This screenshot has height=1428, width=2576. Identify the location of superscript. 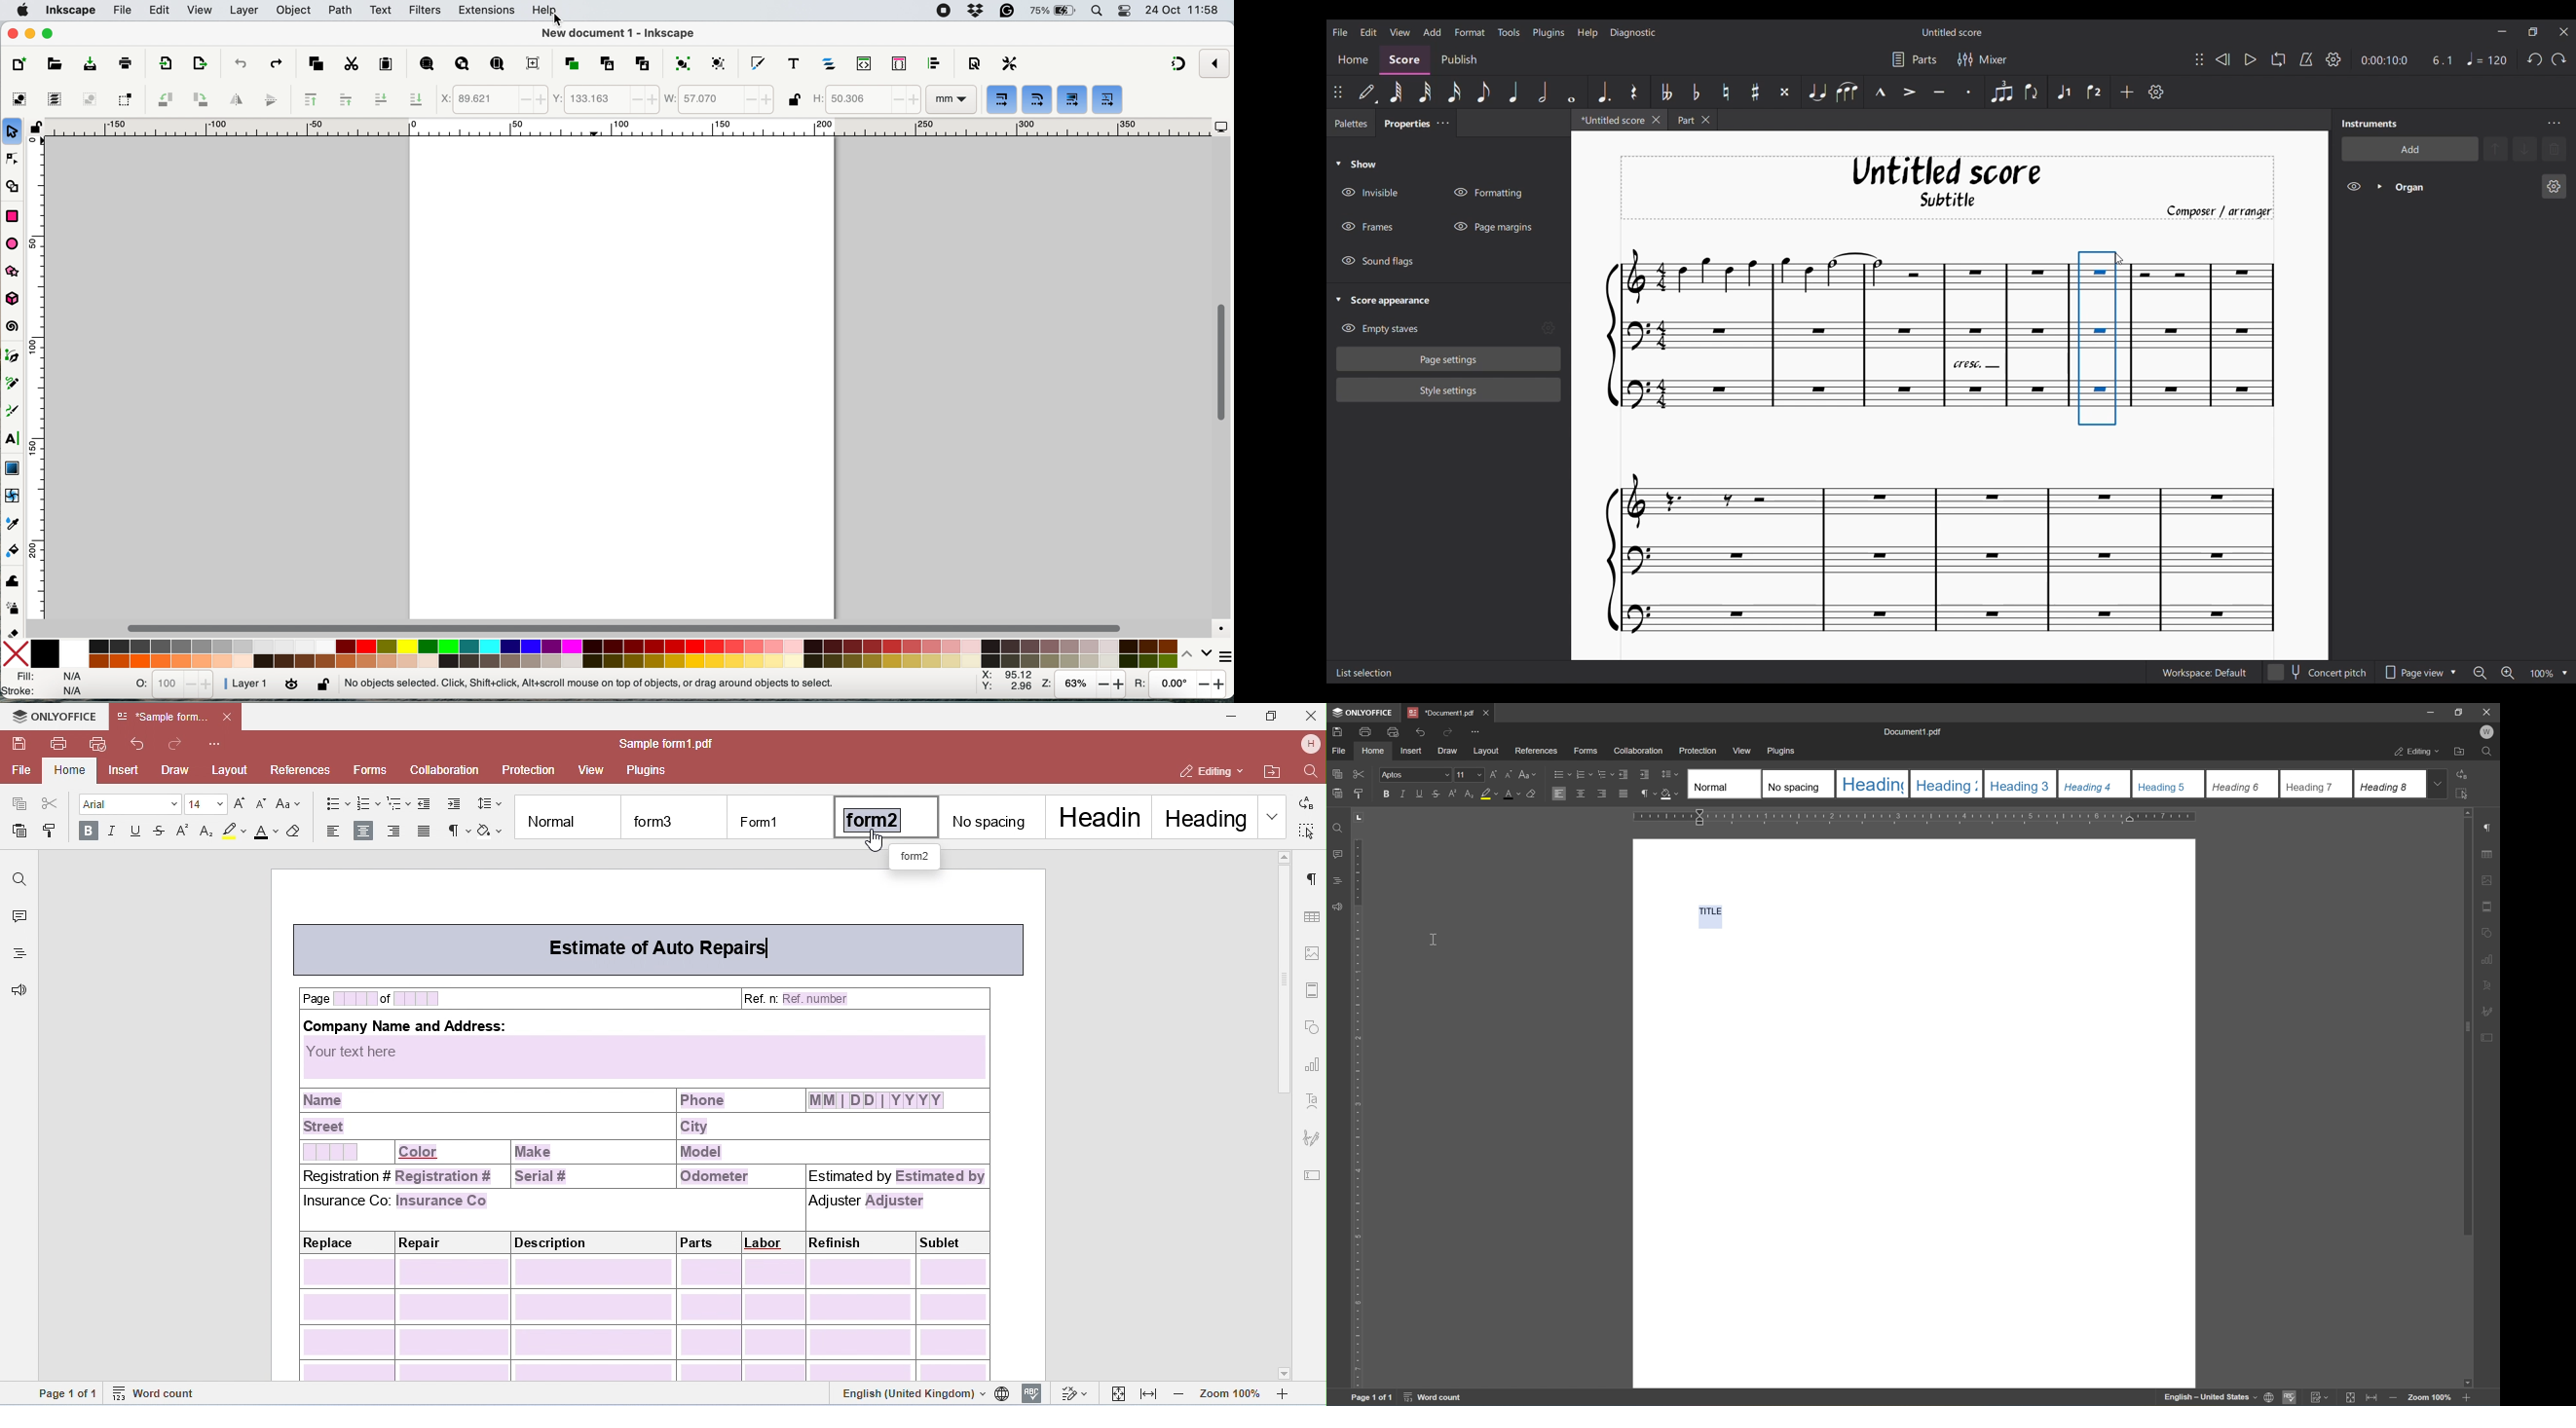
(1450, 795).